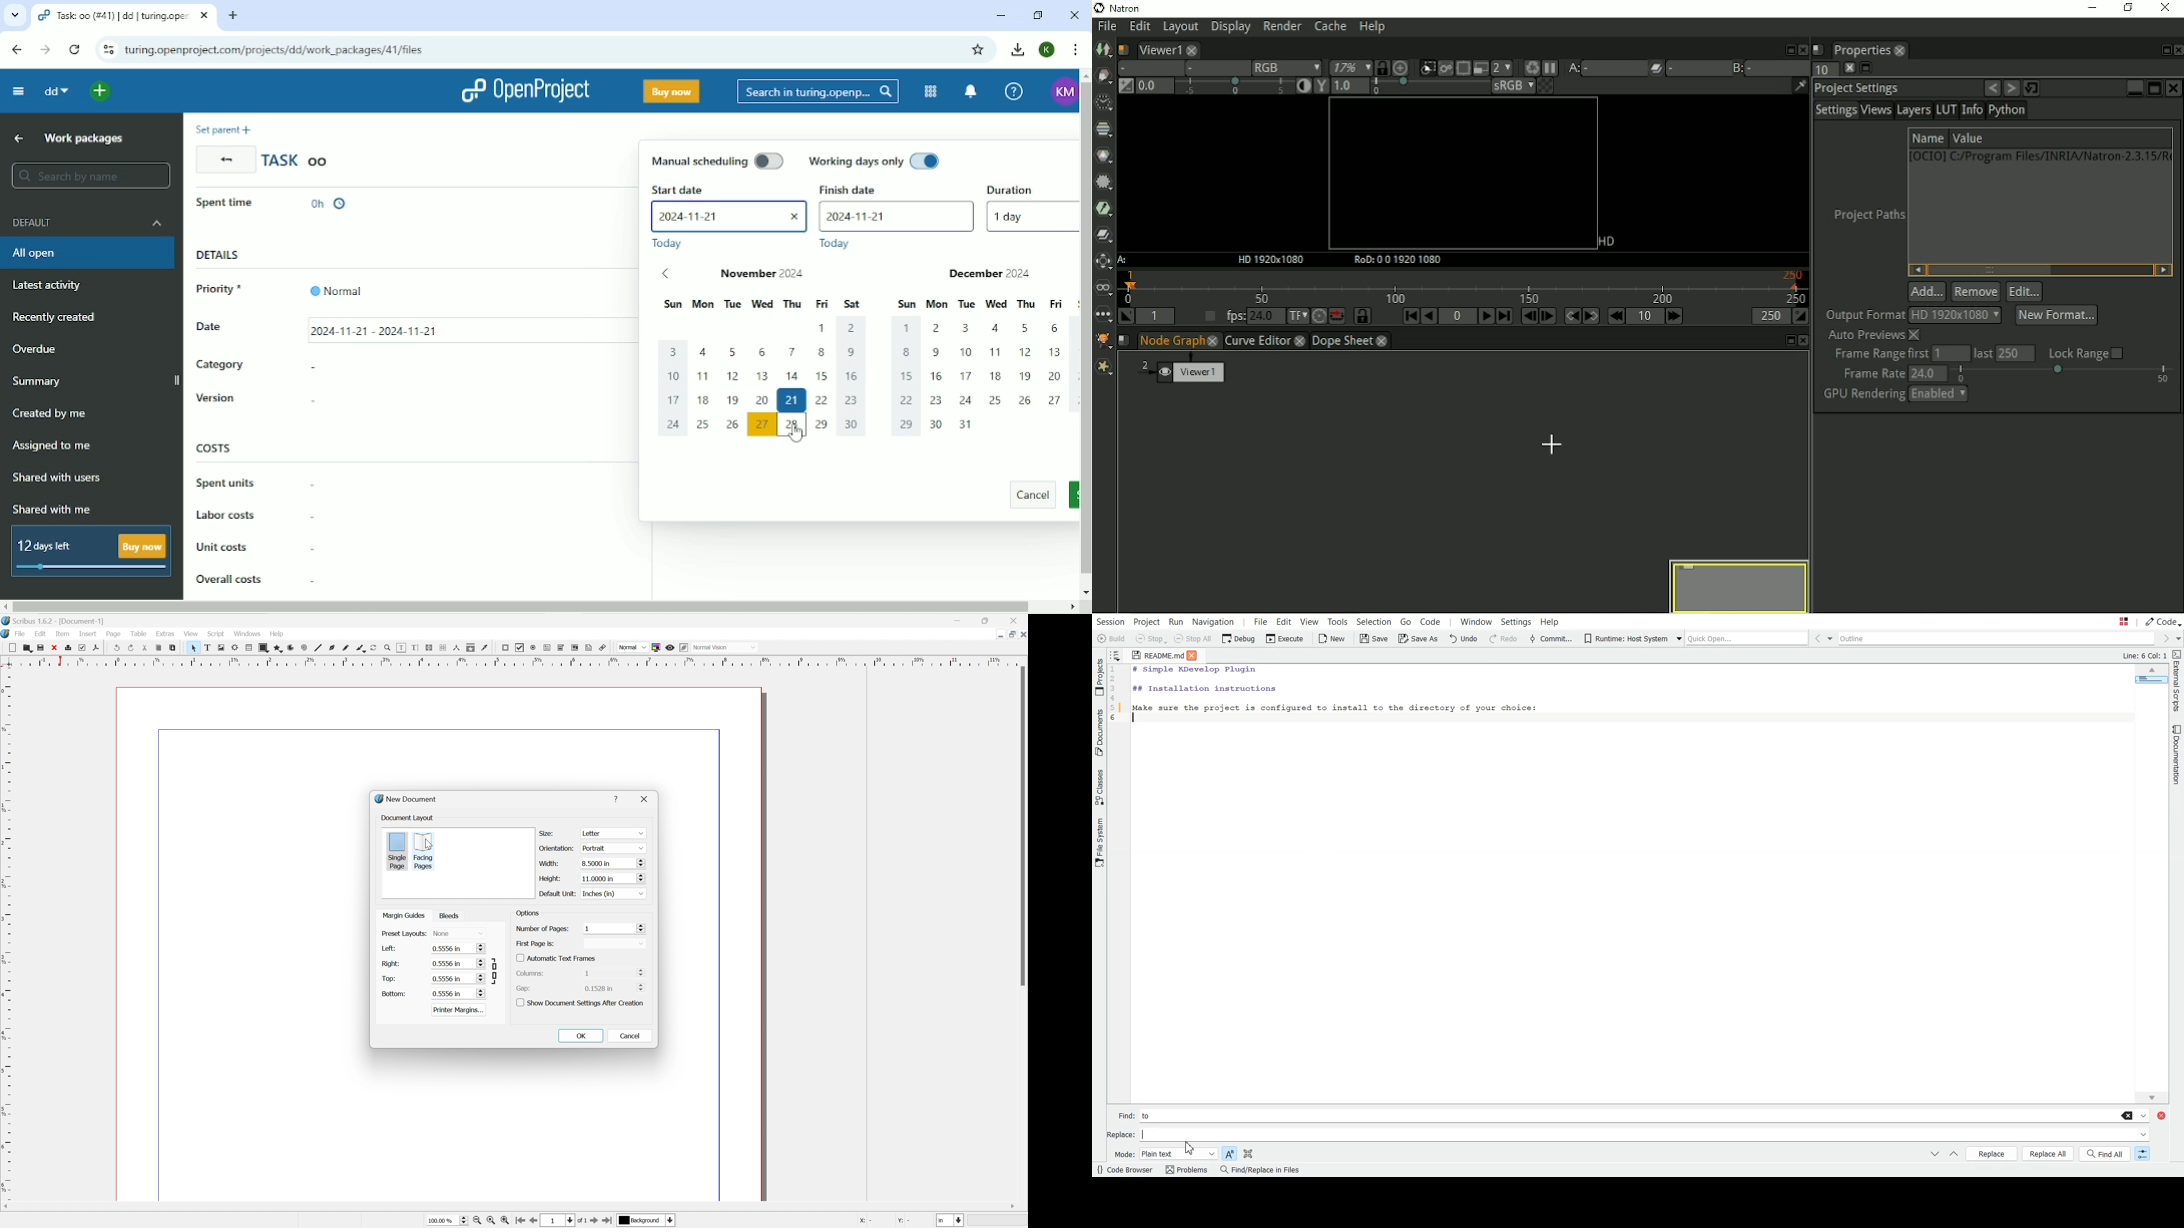 Image resolution: width=2184 pixels, height=1232 pixels. What do you see at coordinates (472, 647) in the screenshot?
I see `Copy item properties` at bounding box center [472, 647].